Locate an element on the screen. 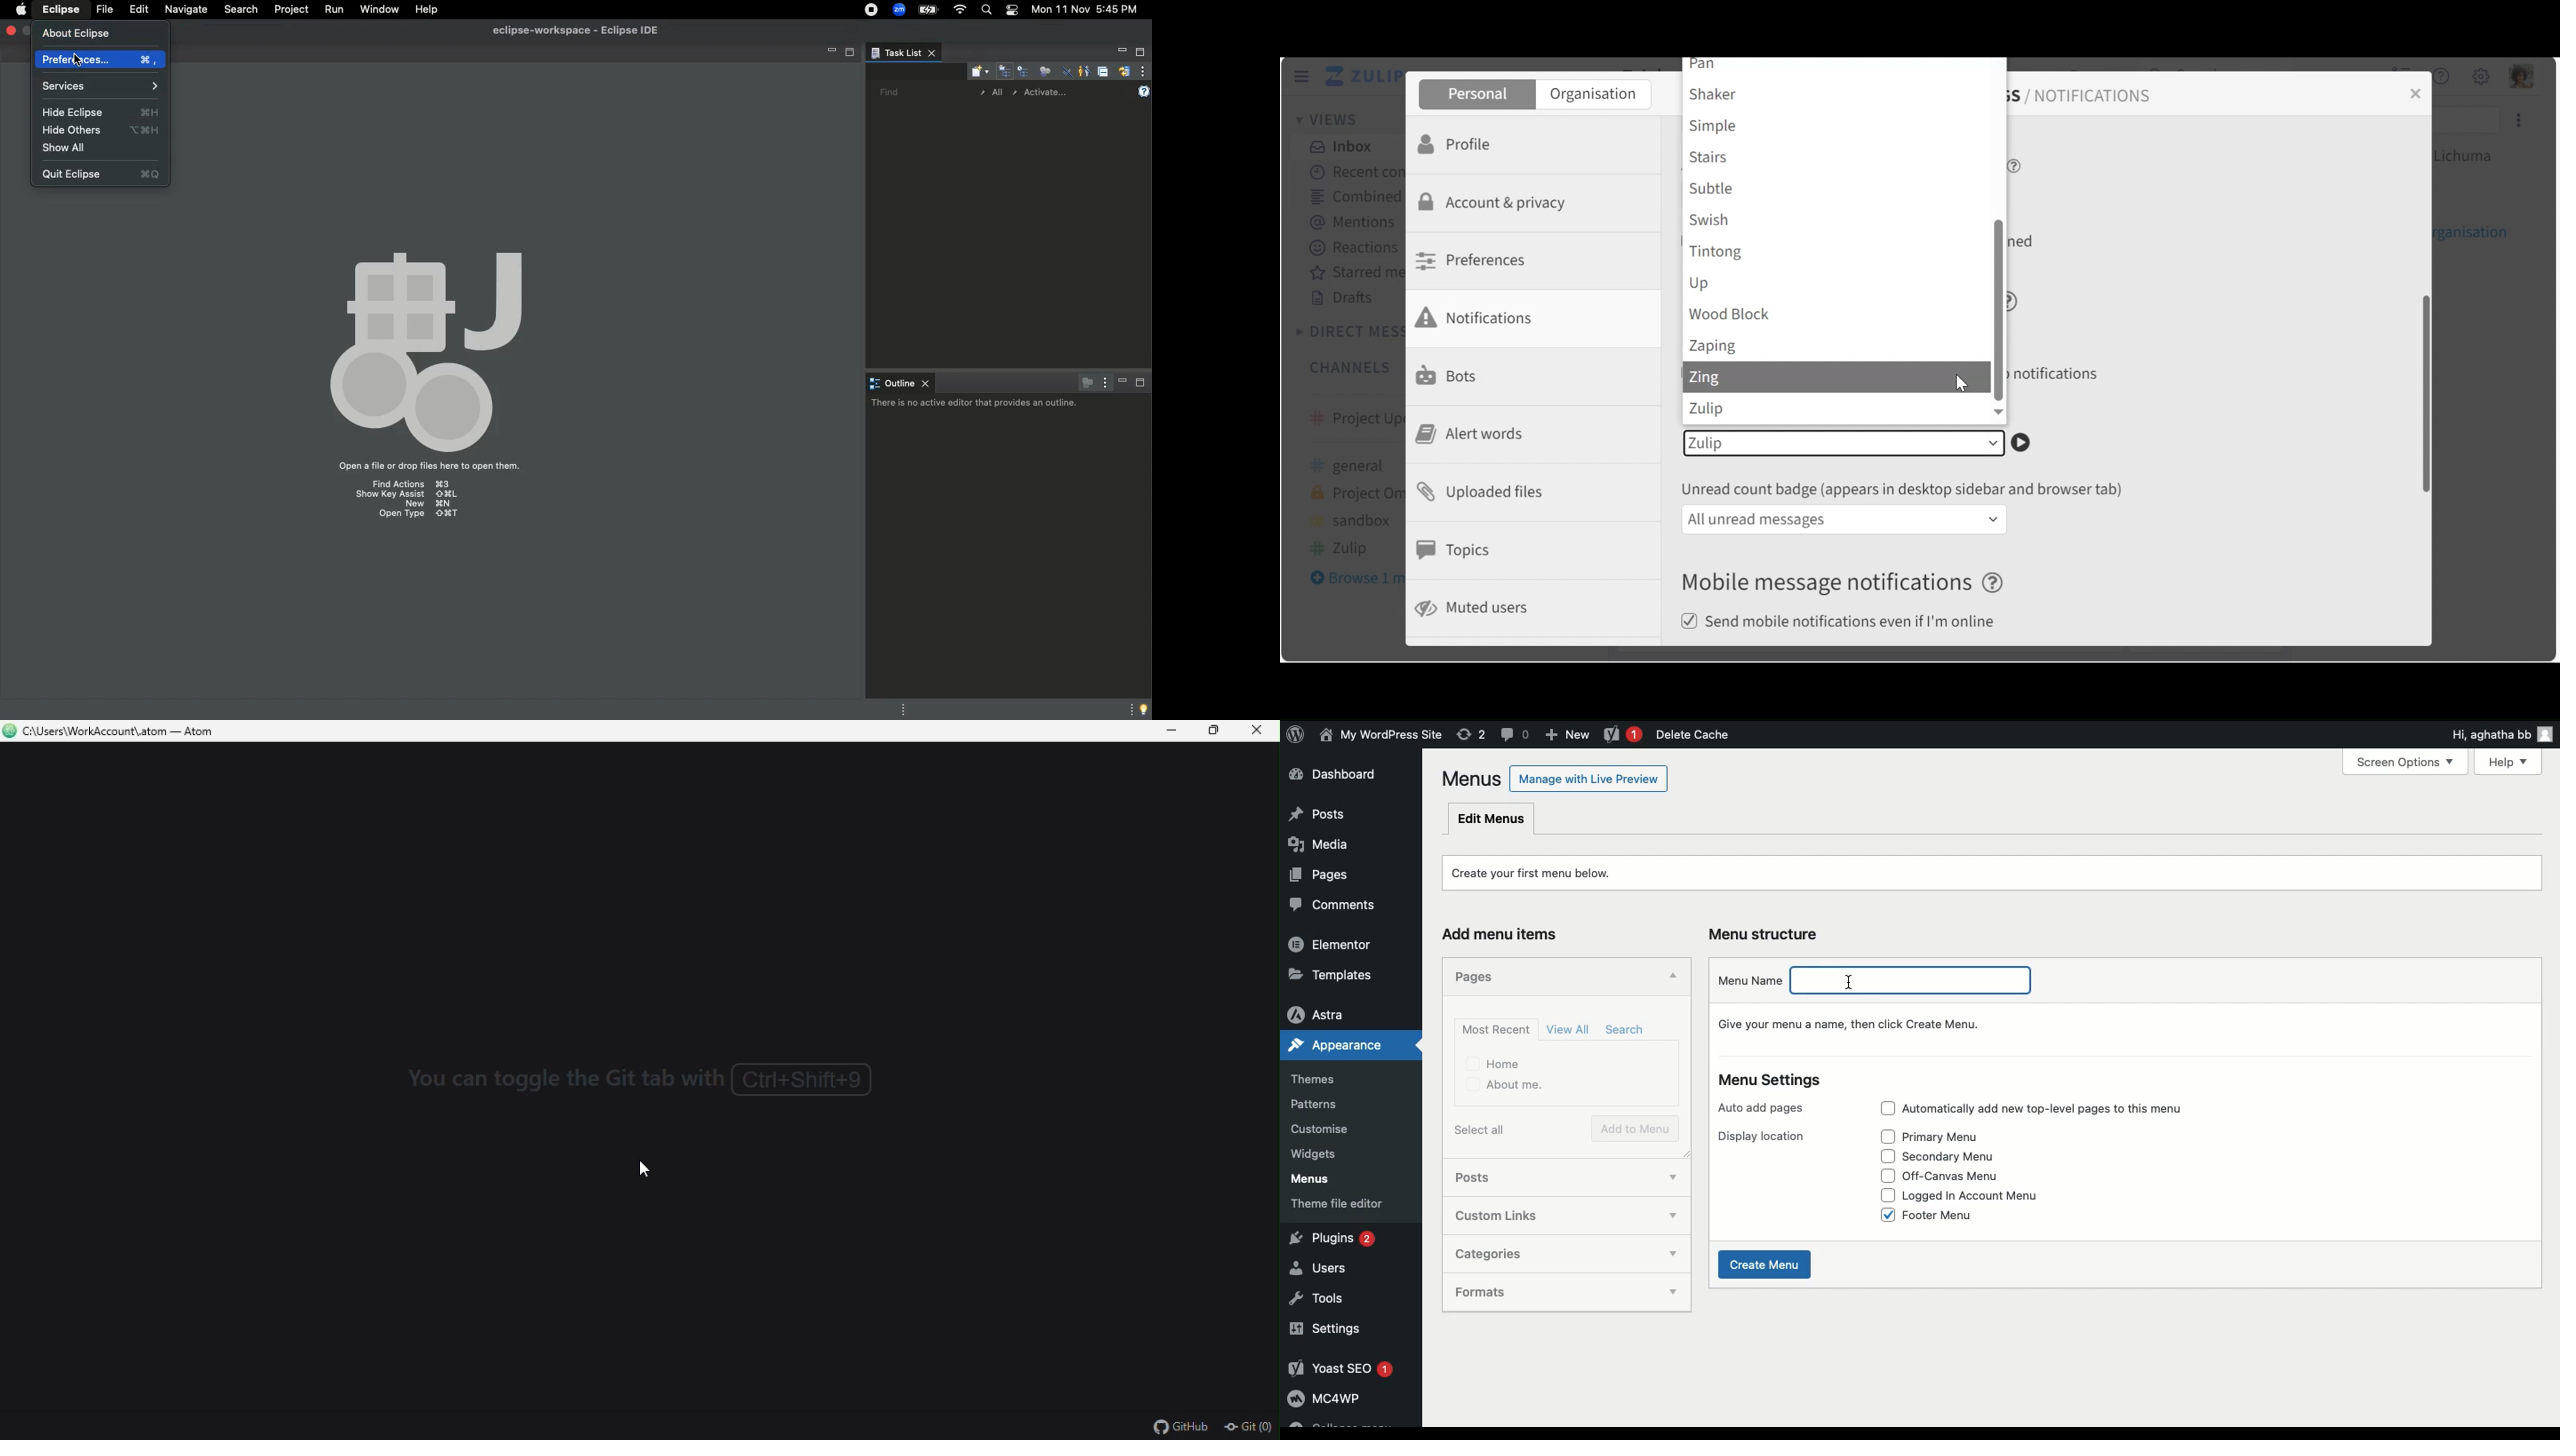 The height and width of the screenshot is (1456, 2576). Hide eclipse is located at coordinates (102, 112).